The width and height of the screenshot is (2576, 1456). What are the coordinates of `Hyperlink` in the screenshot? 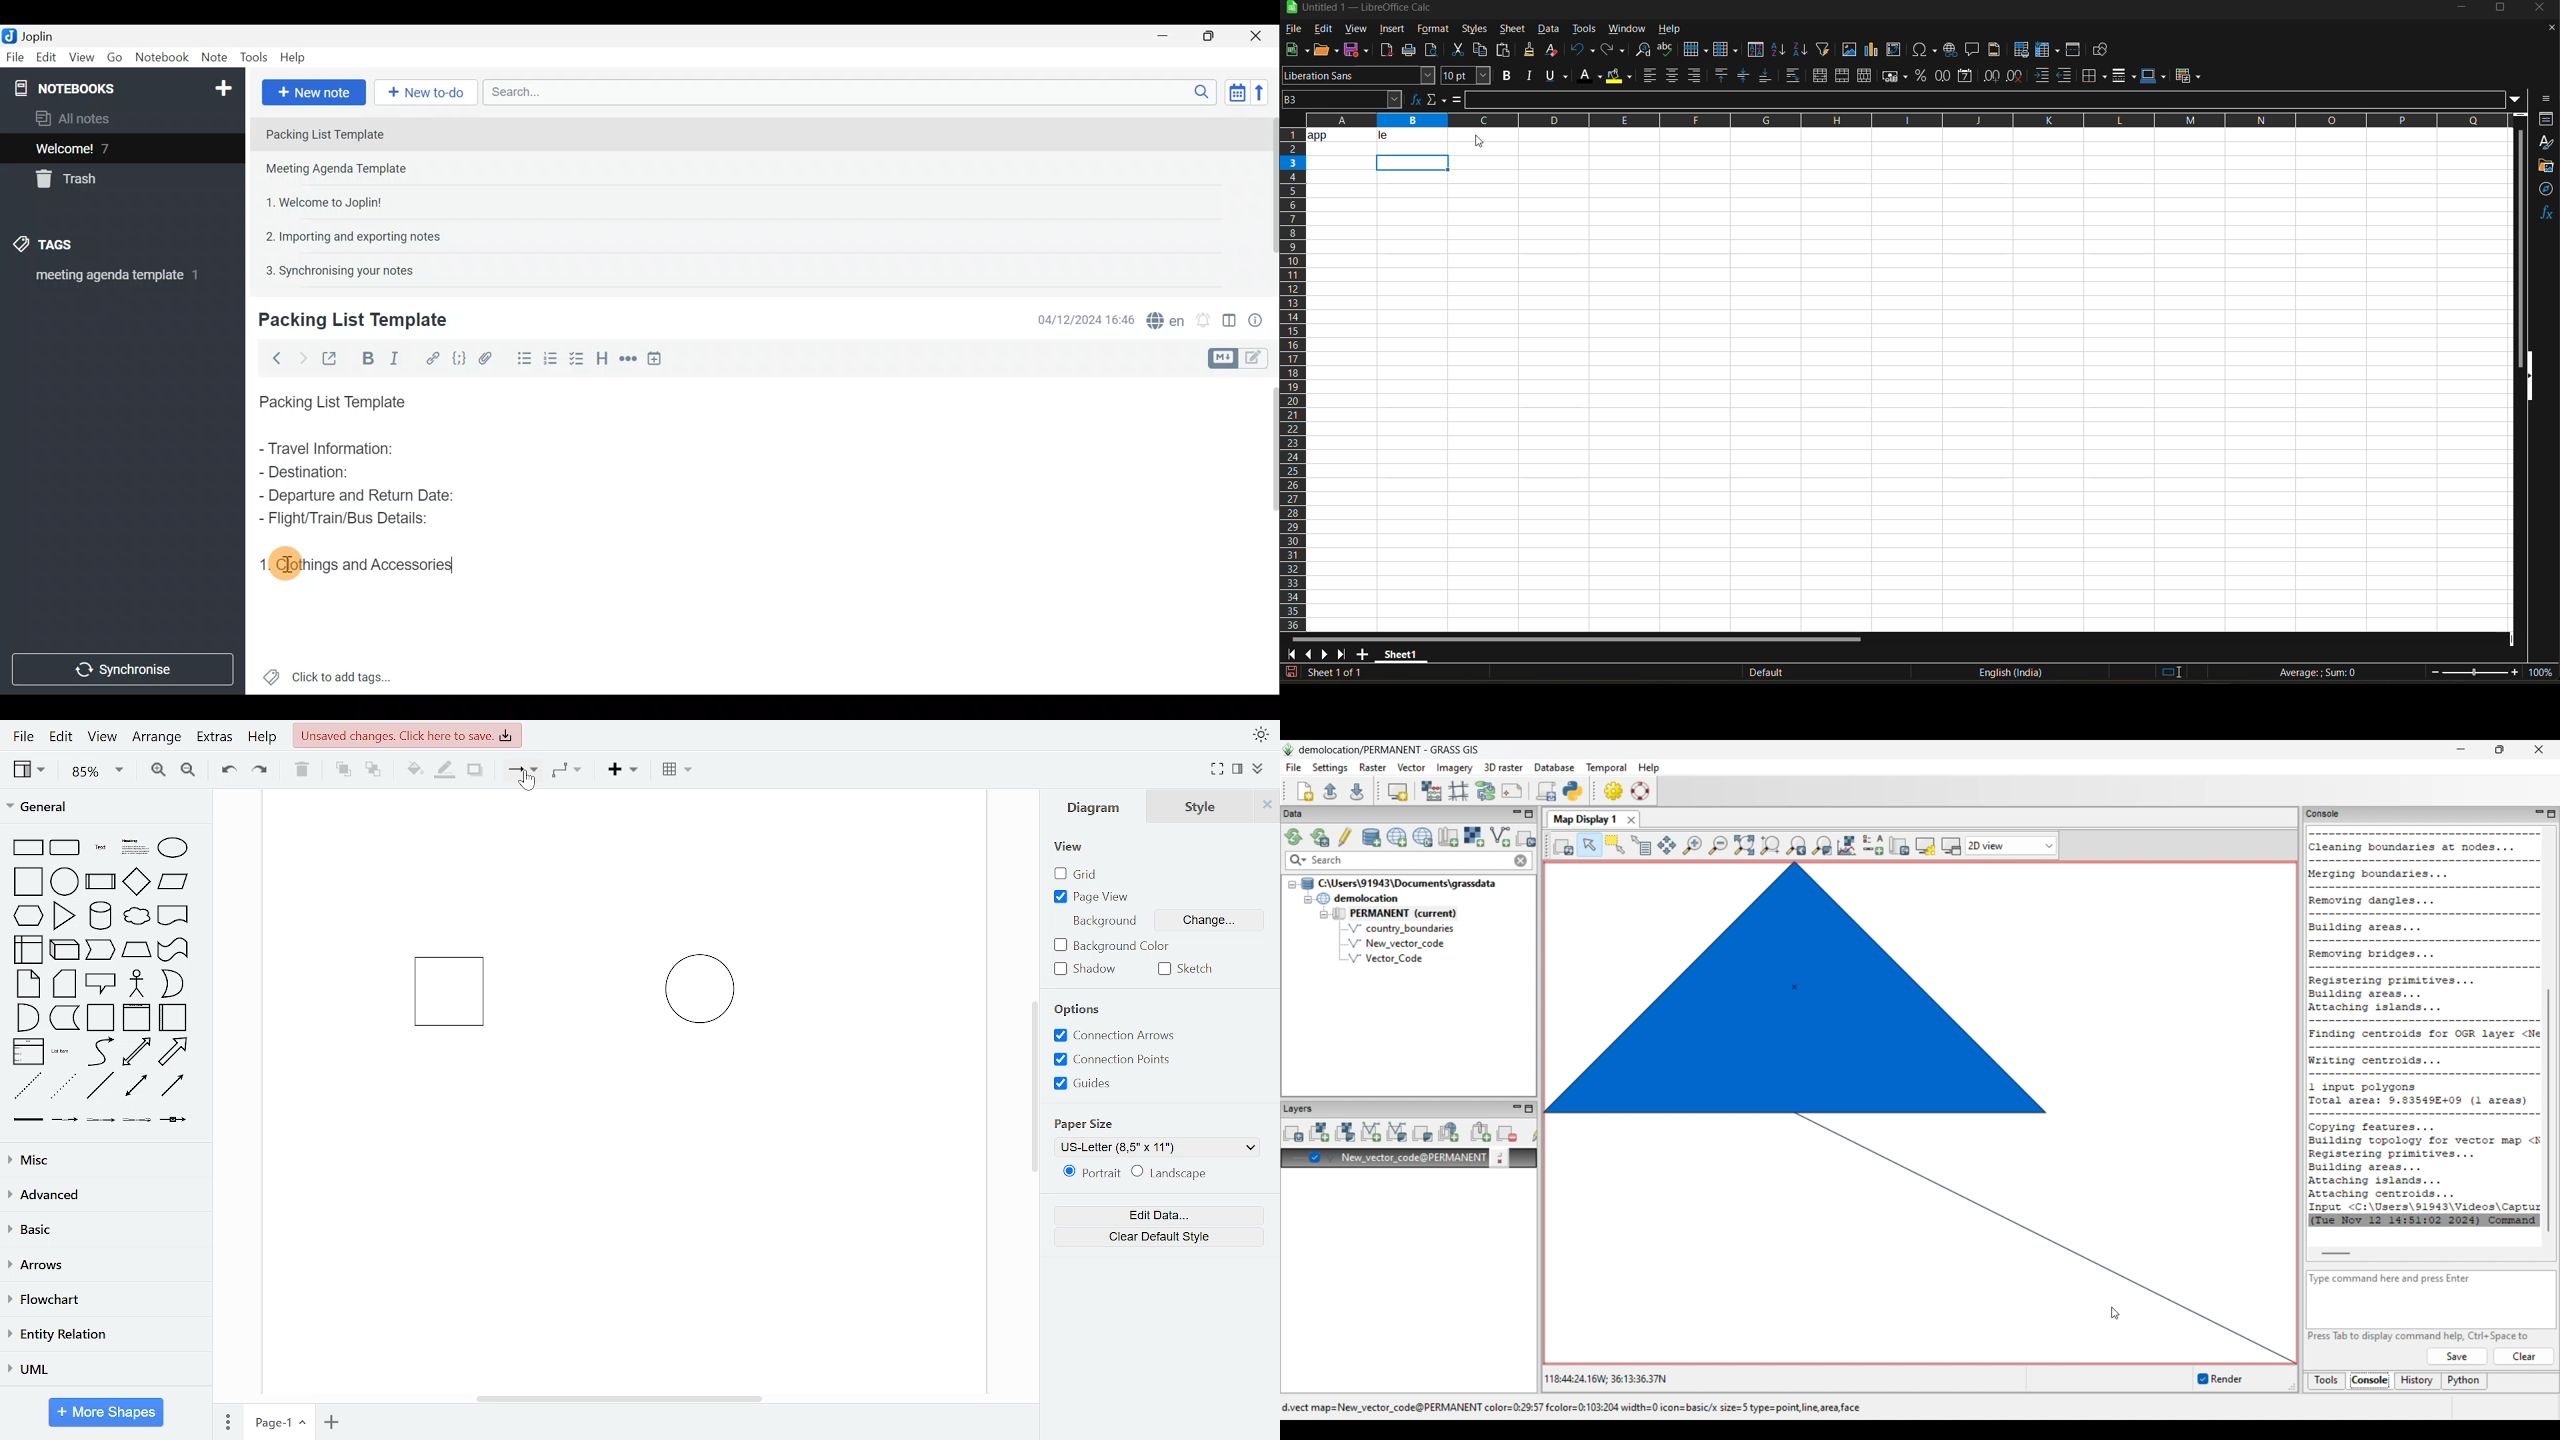 It's located at (430, 357).